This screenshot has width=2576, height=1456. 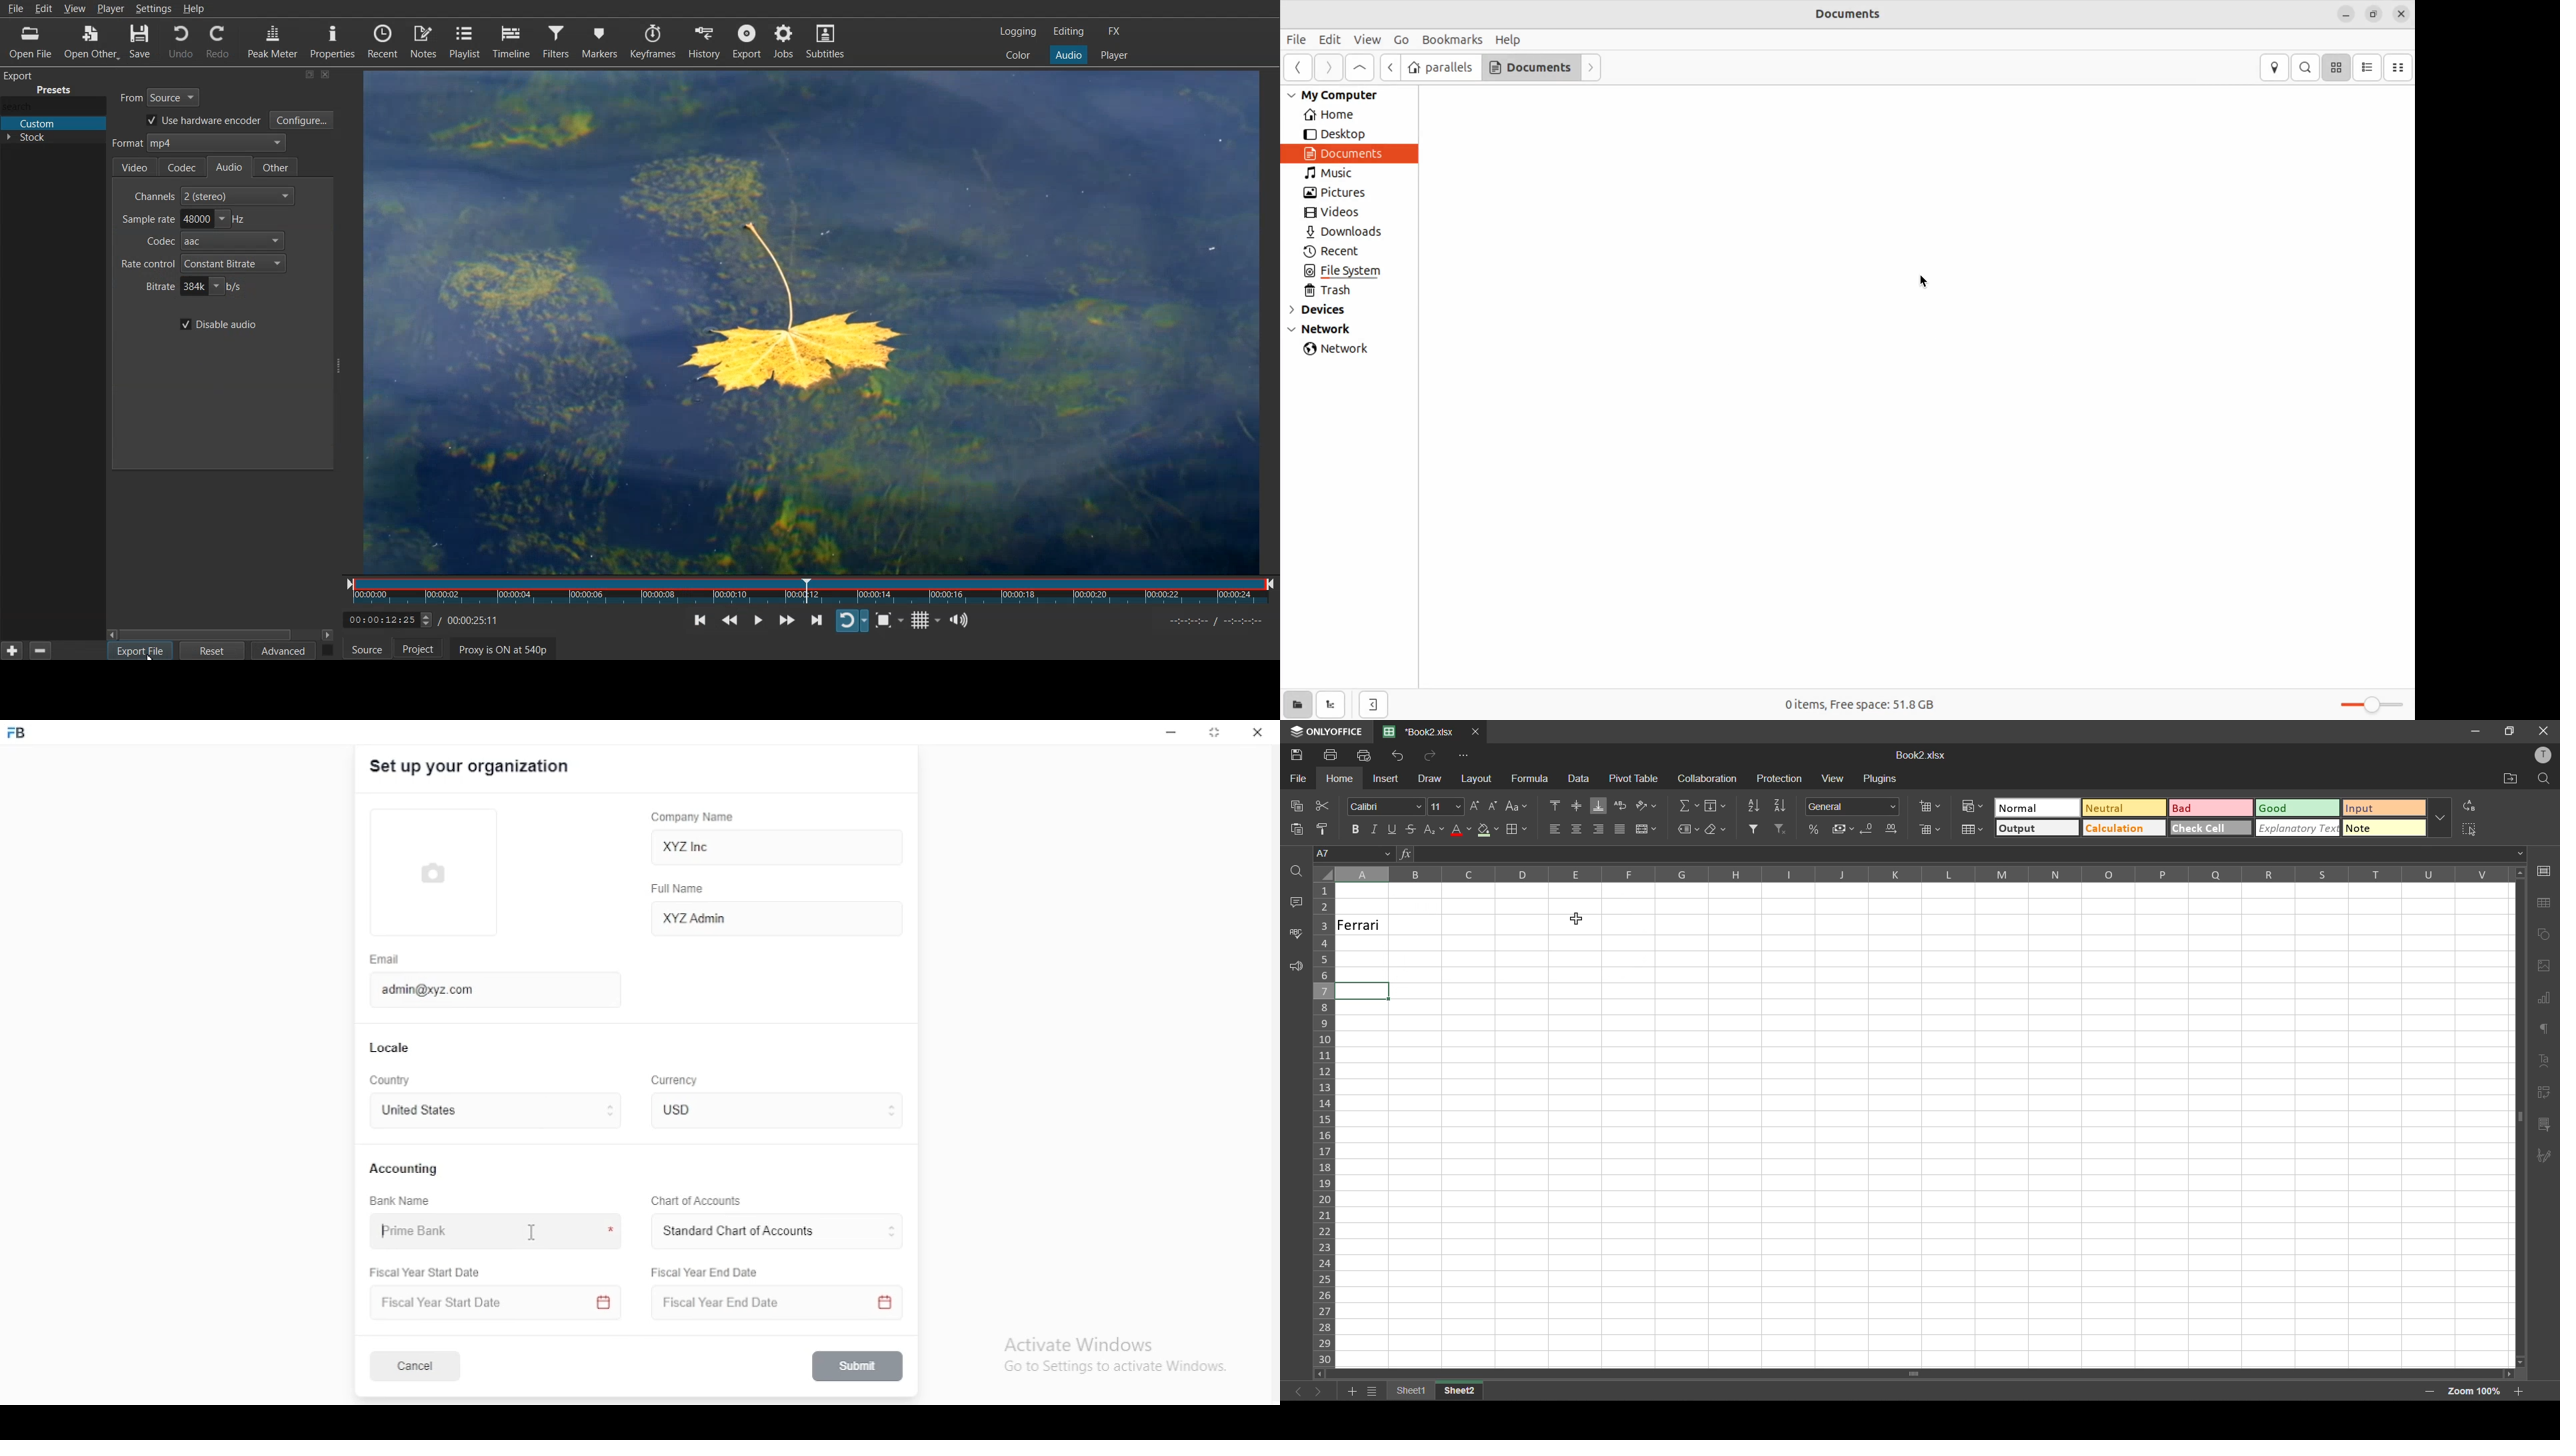 I want to click on plugins, so click(x=1880, y=779).